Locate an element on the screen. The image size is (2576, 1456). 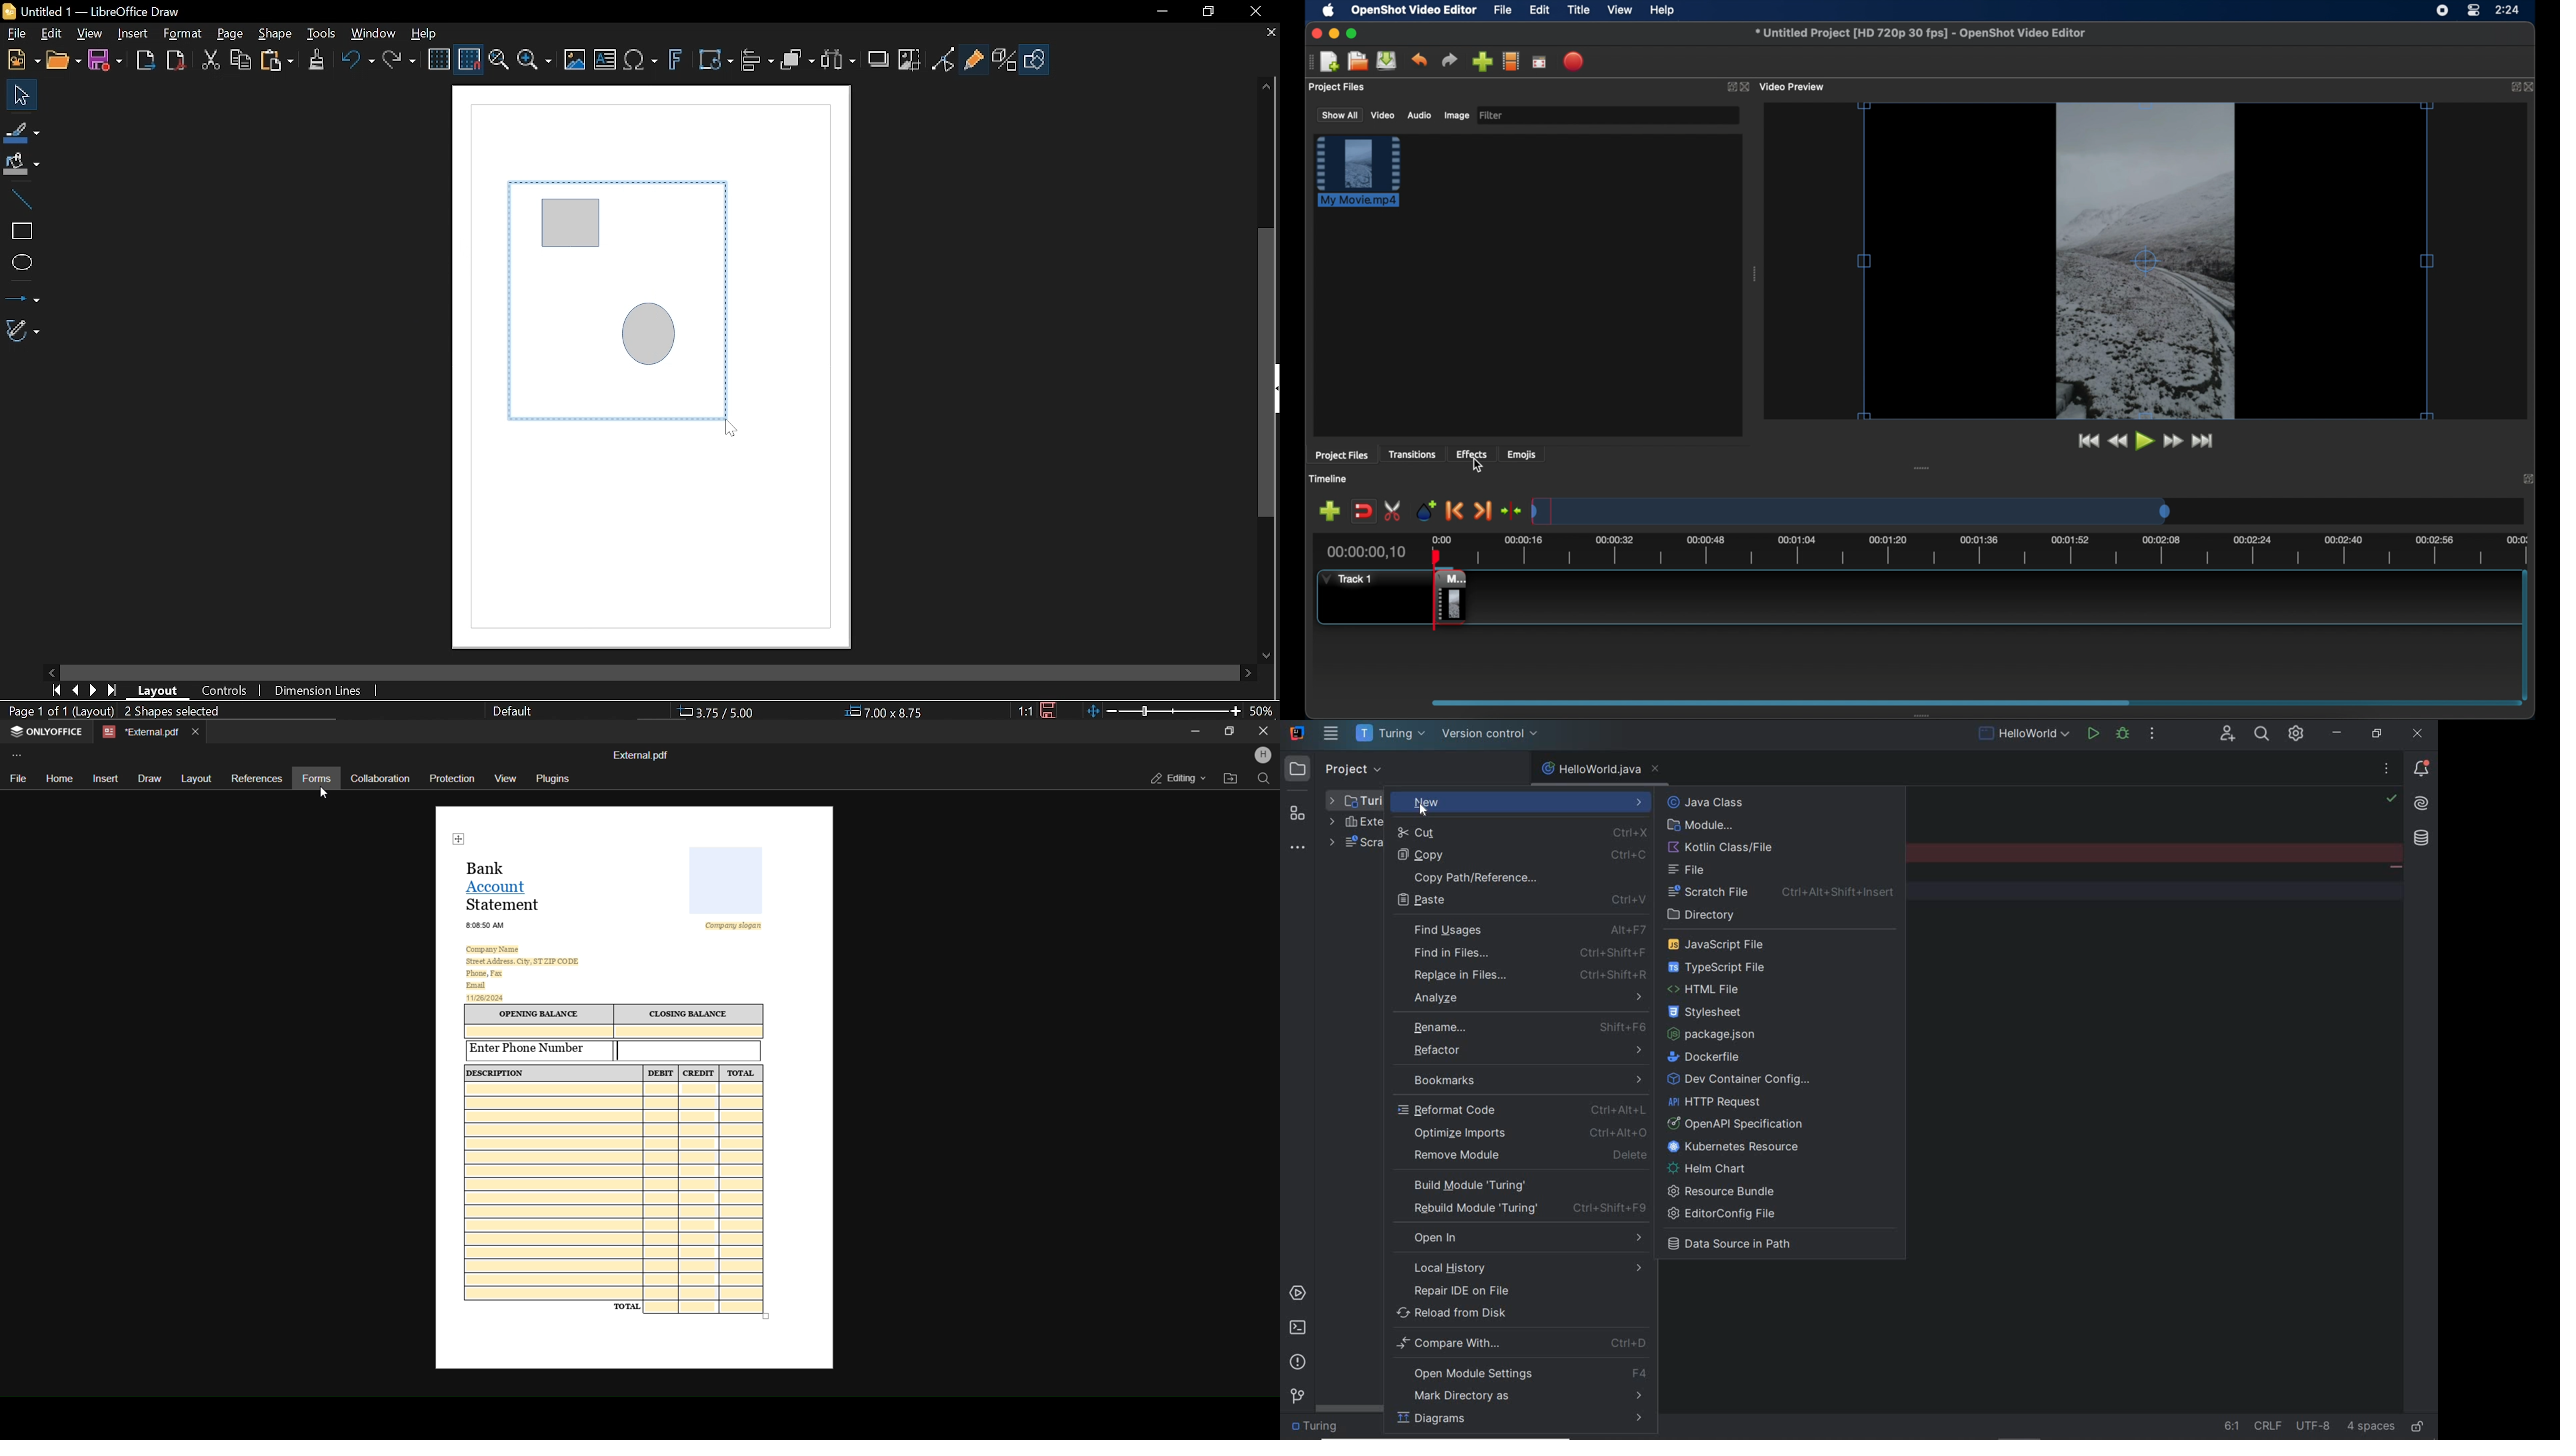
close is located at coordinates (1313, 33).